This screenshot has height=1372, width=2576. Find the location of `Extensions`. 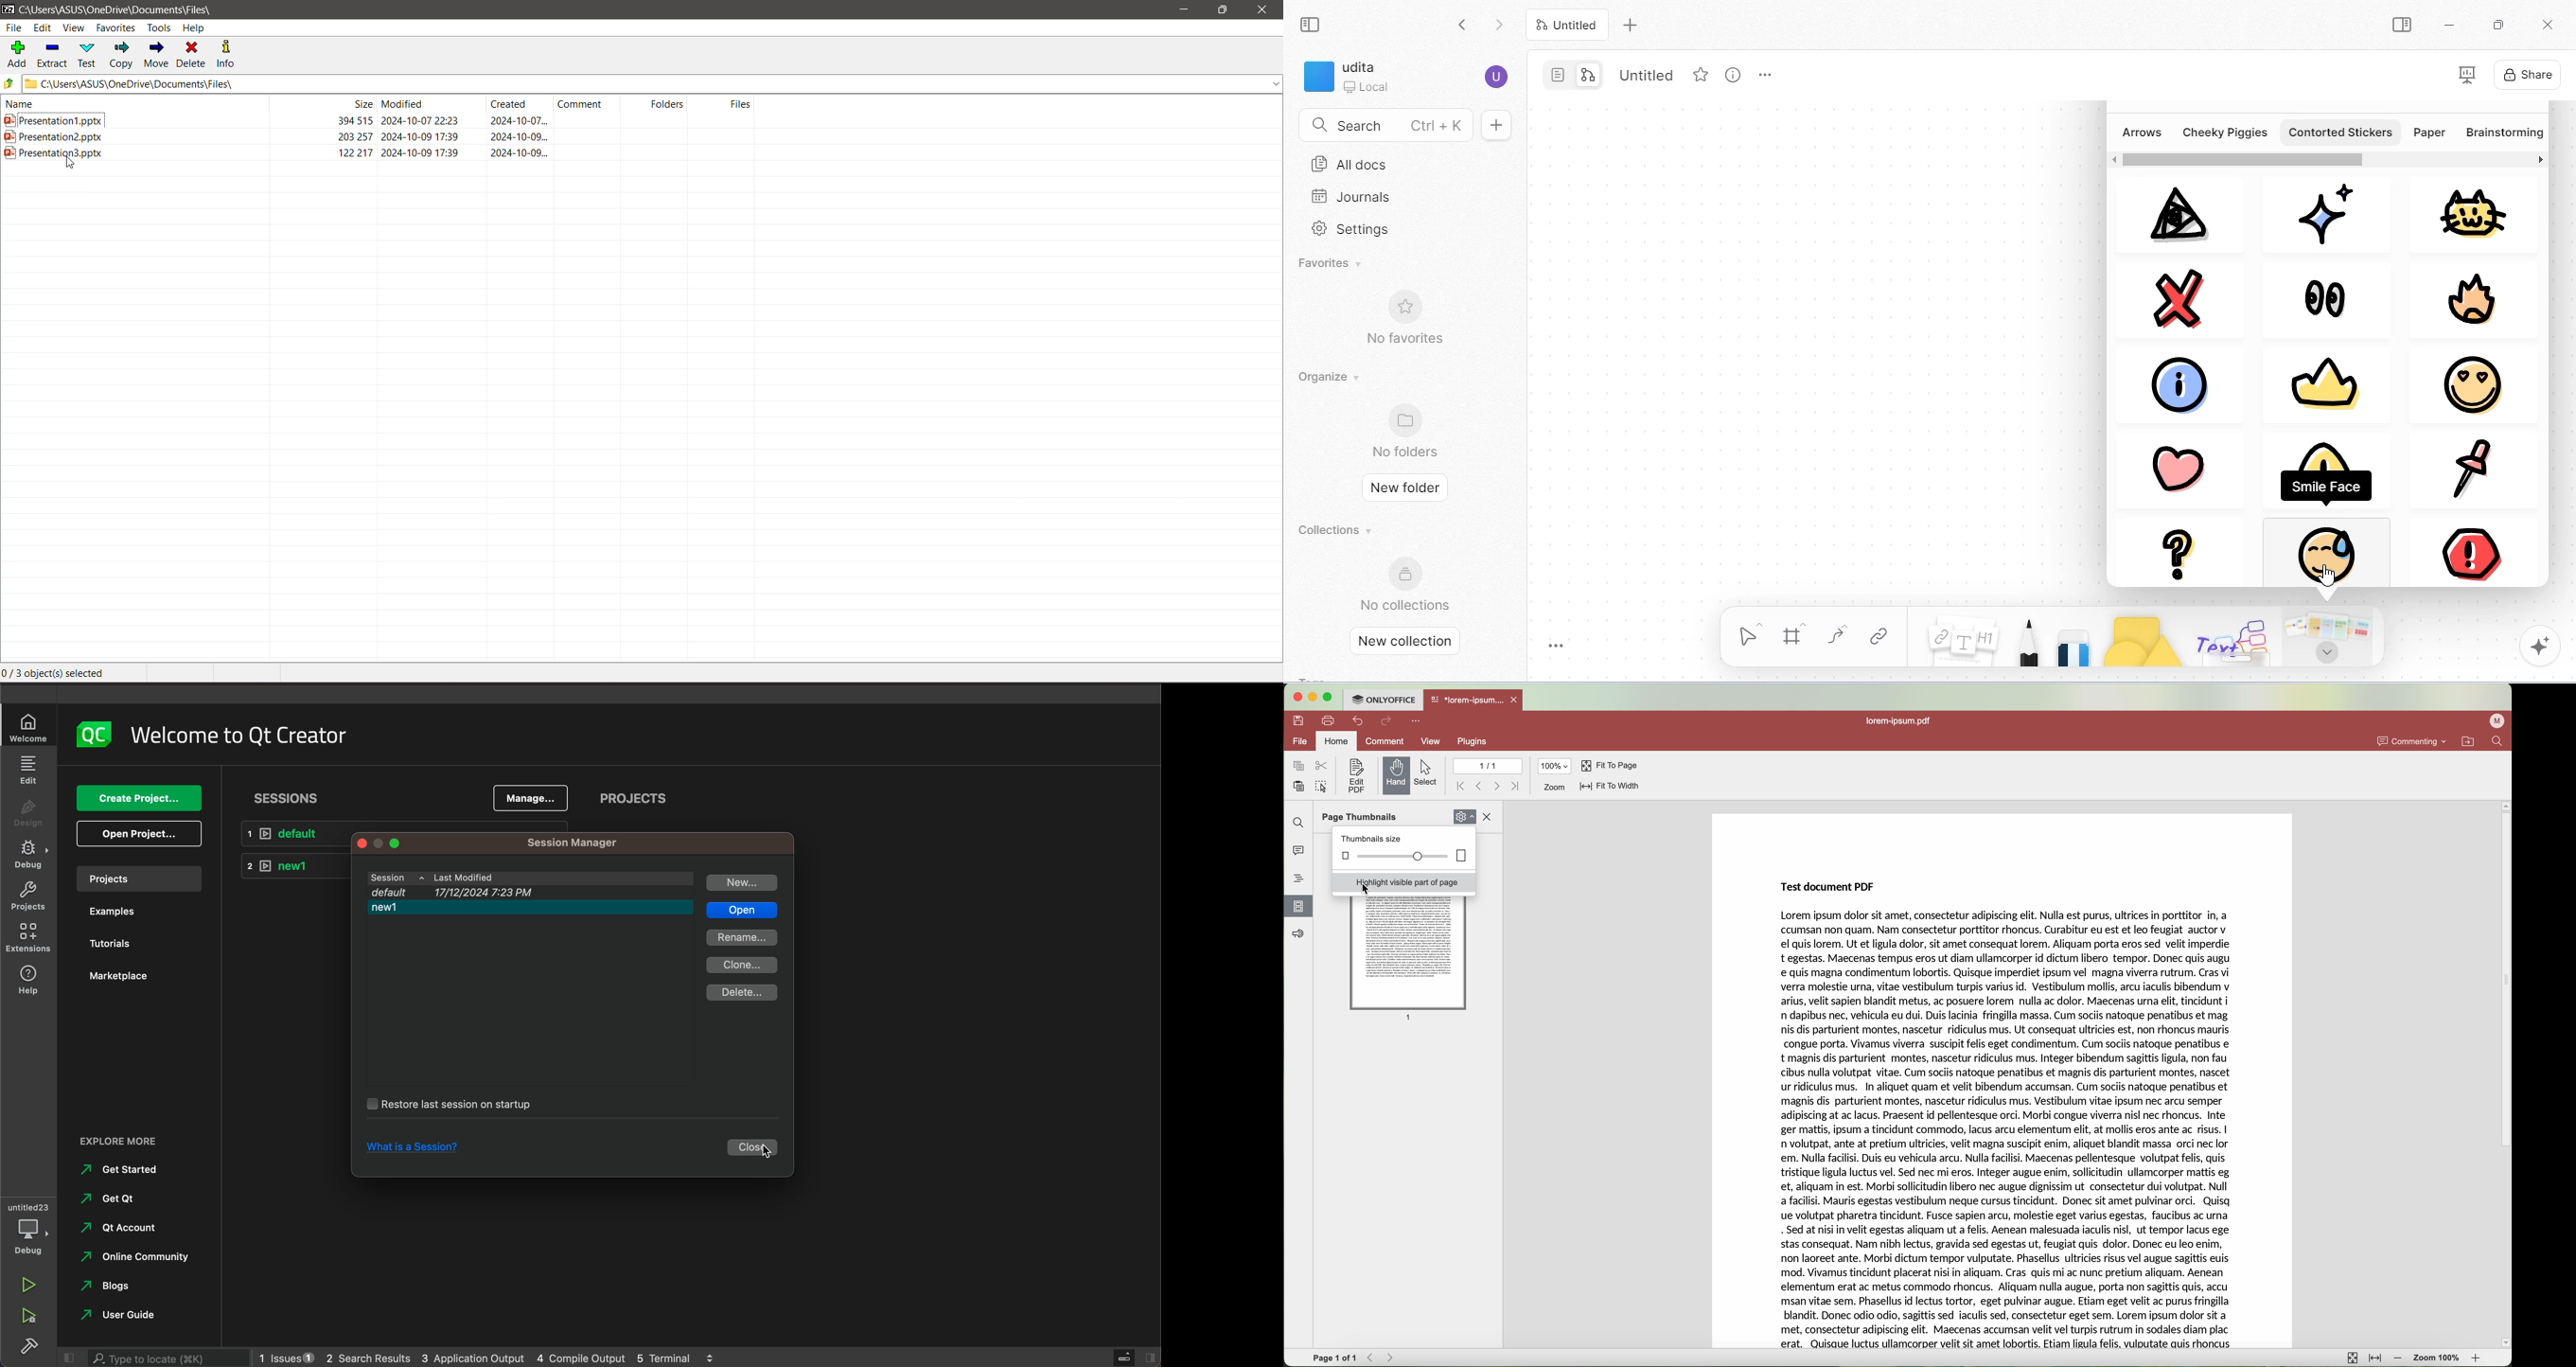

Extensions is located at coordinates (29, 939).